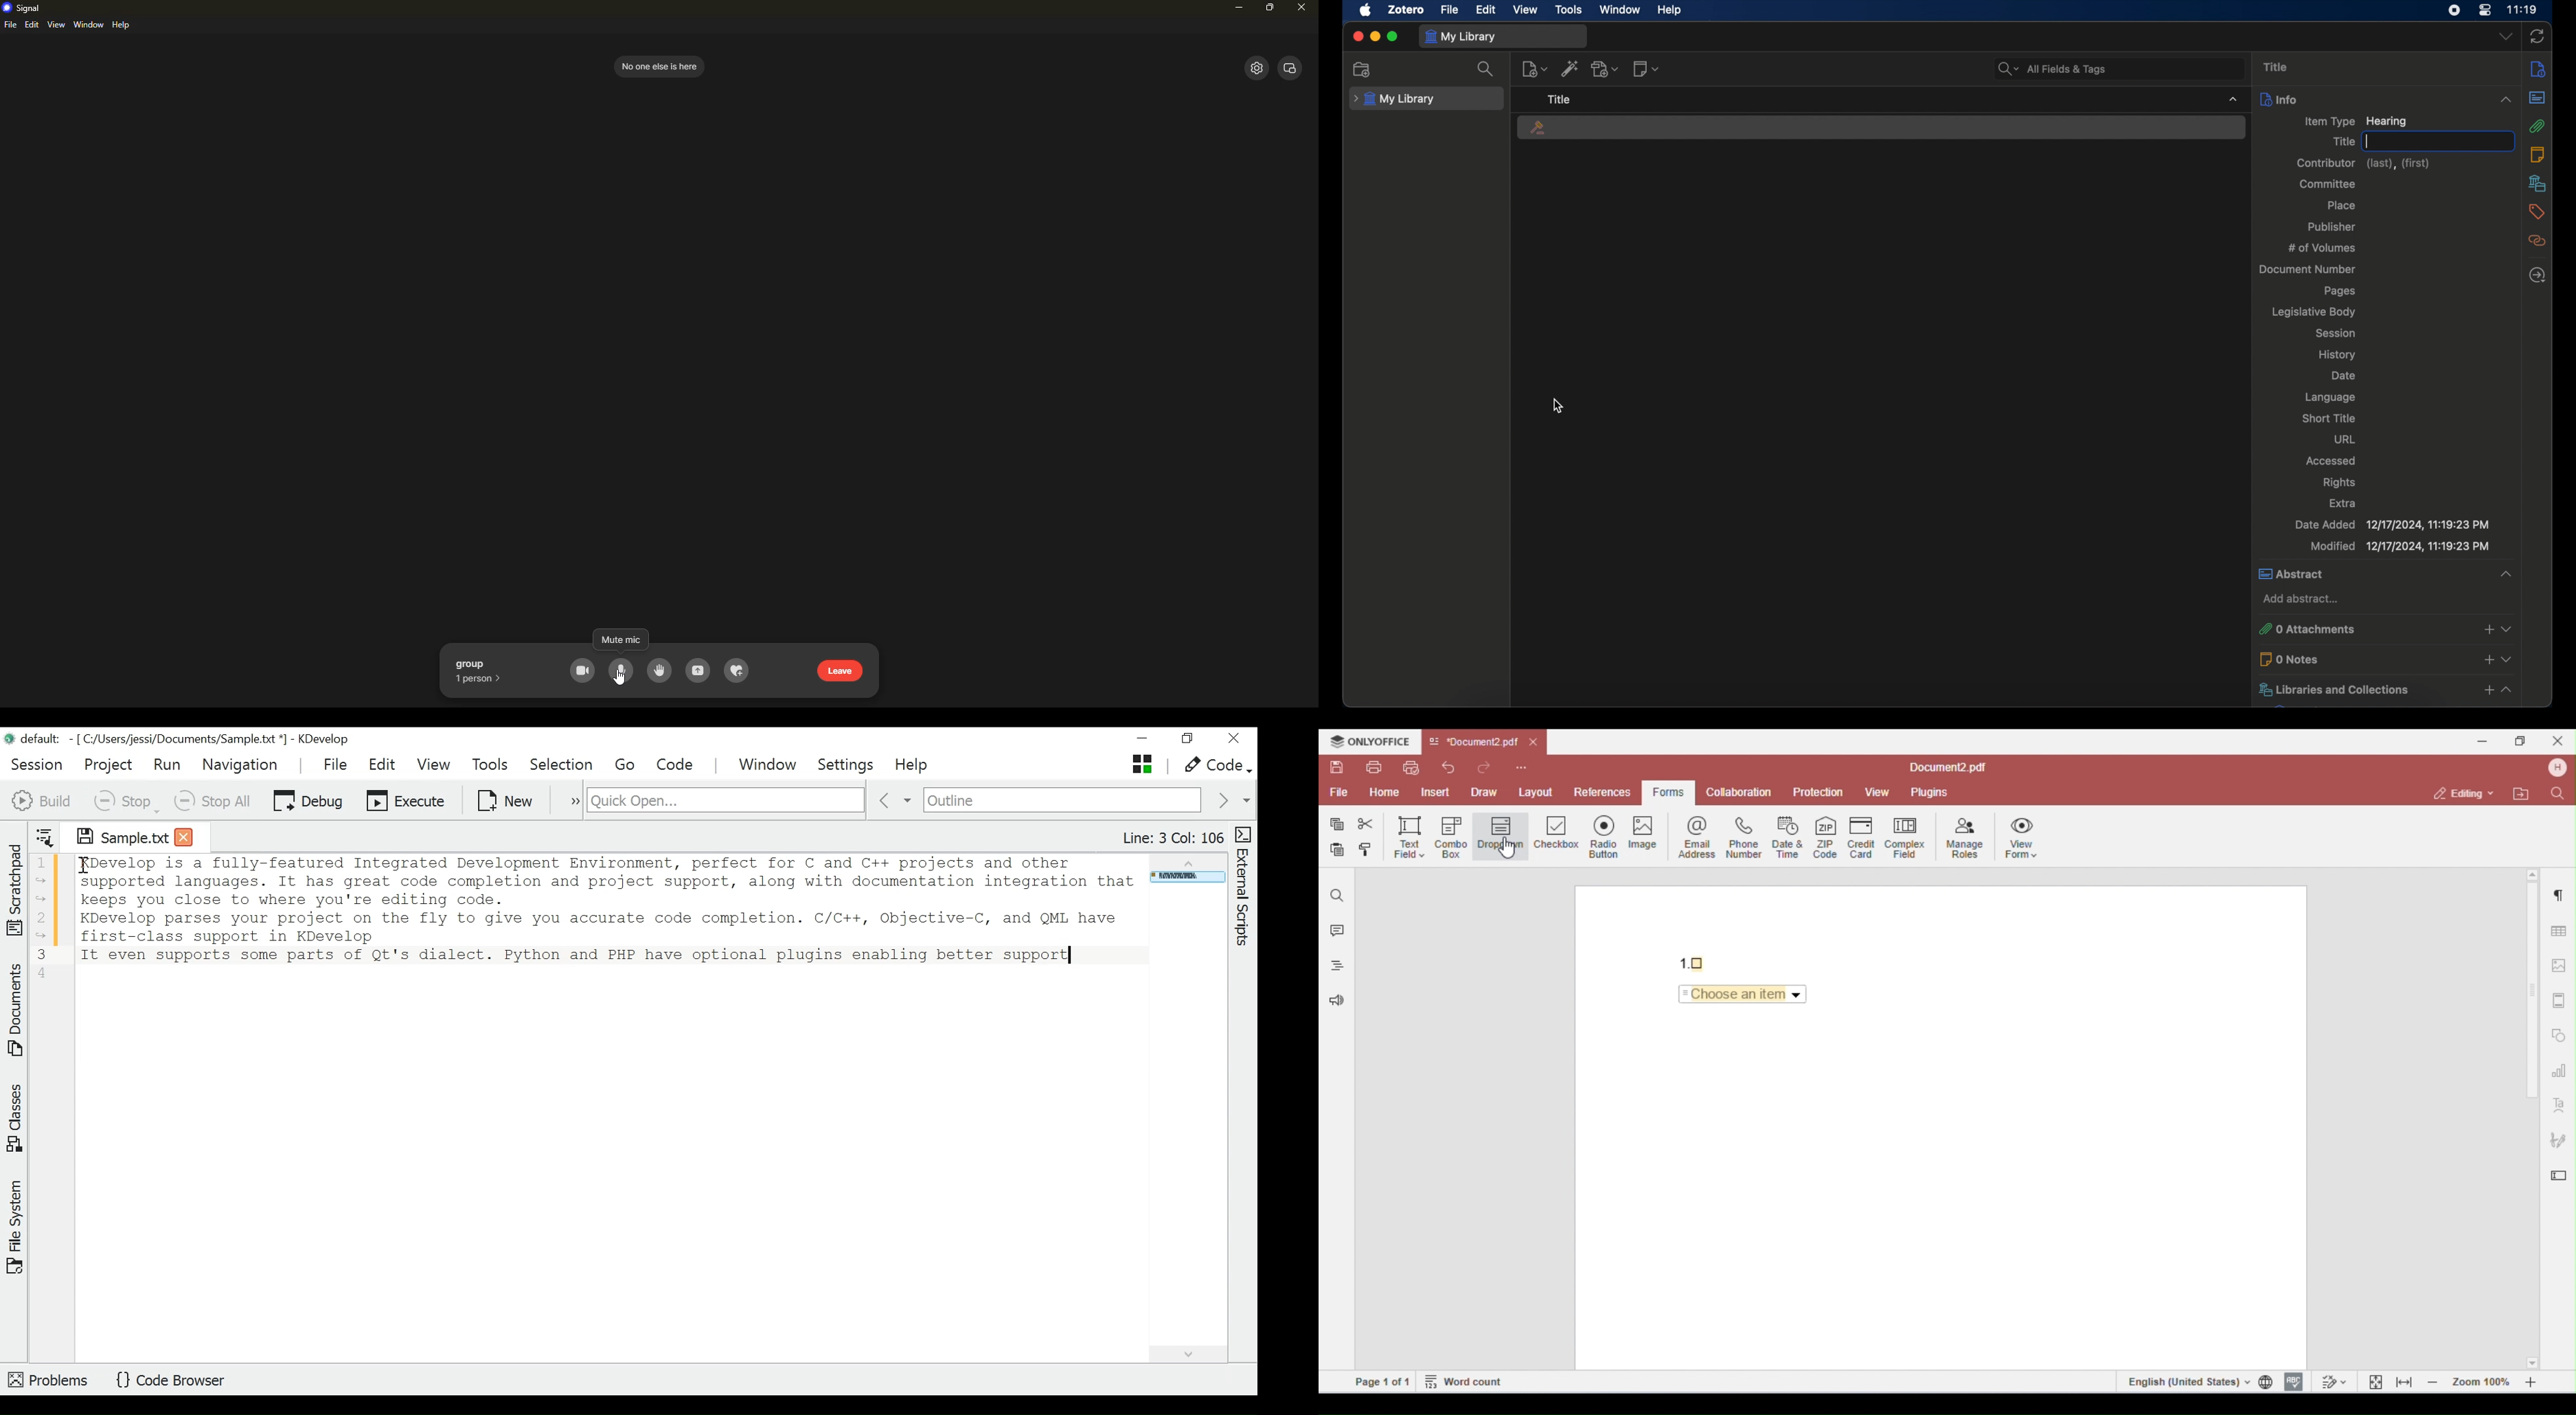 Image resolution: width=2576 pixels, height=1428 pixels. What do you see at coordinates (1235, 10) in the screenshot?
I see `minimize` at bounding box center [1235, 10].